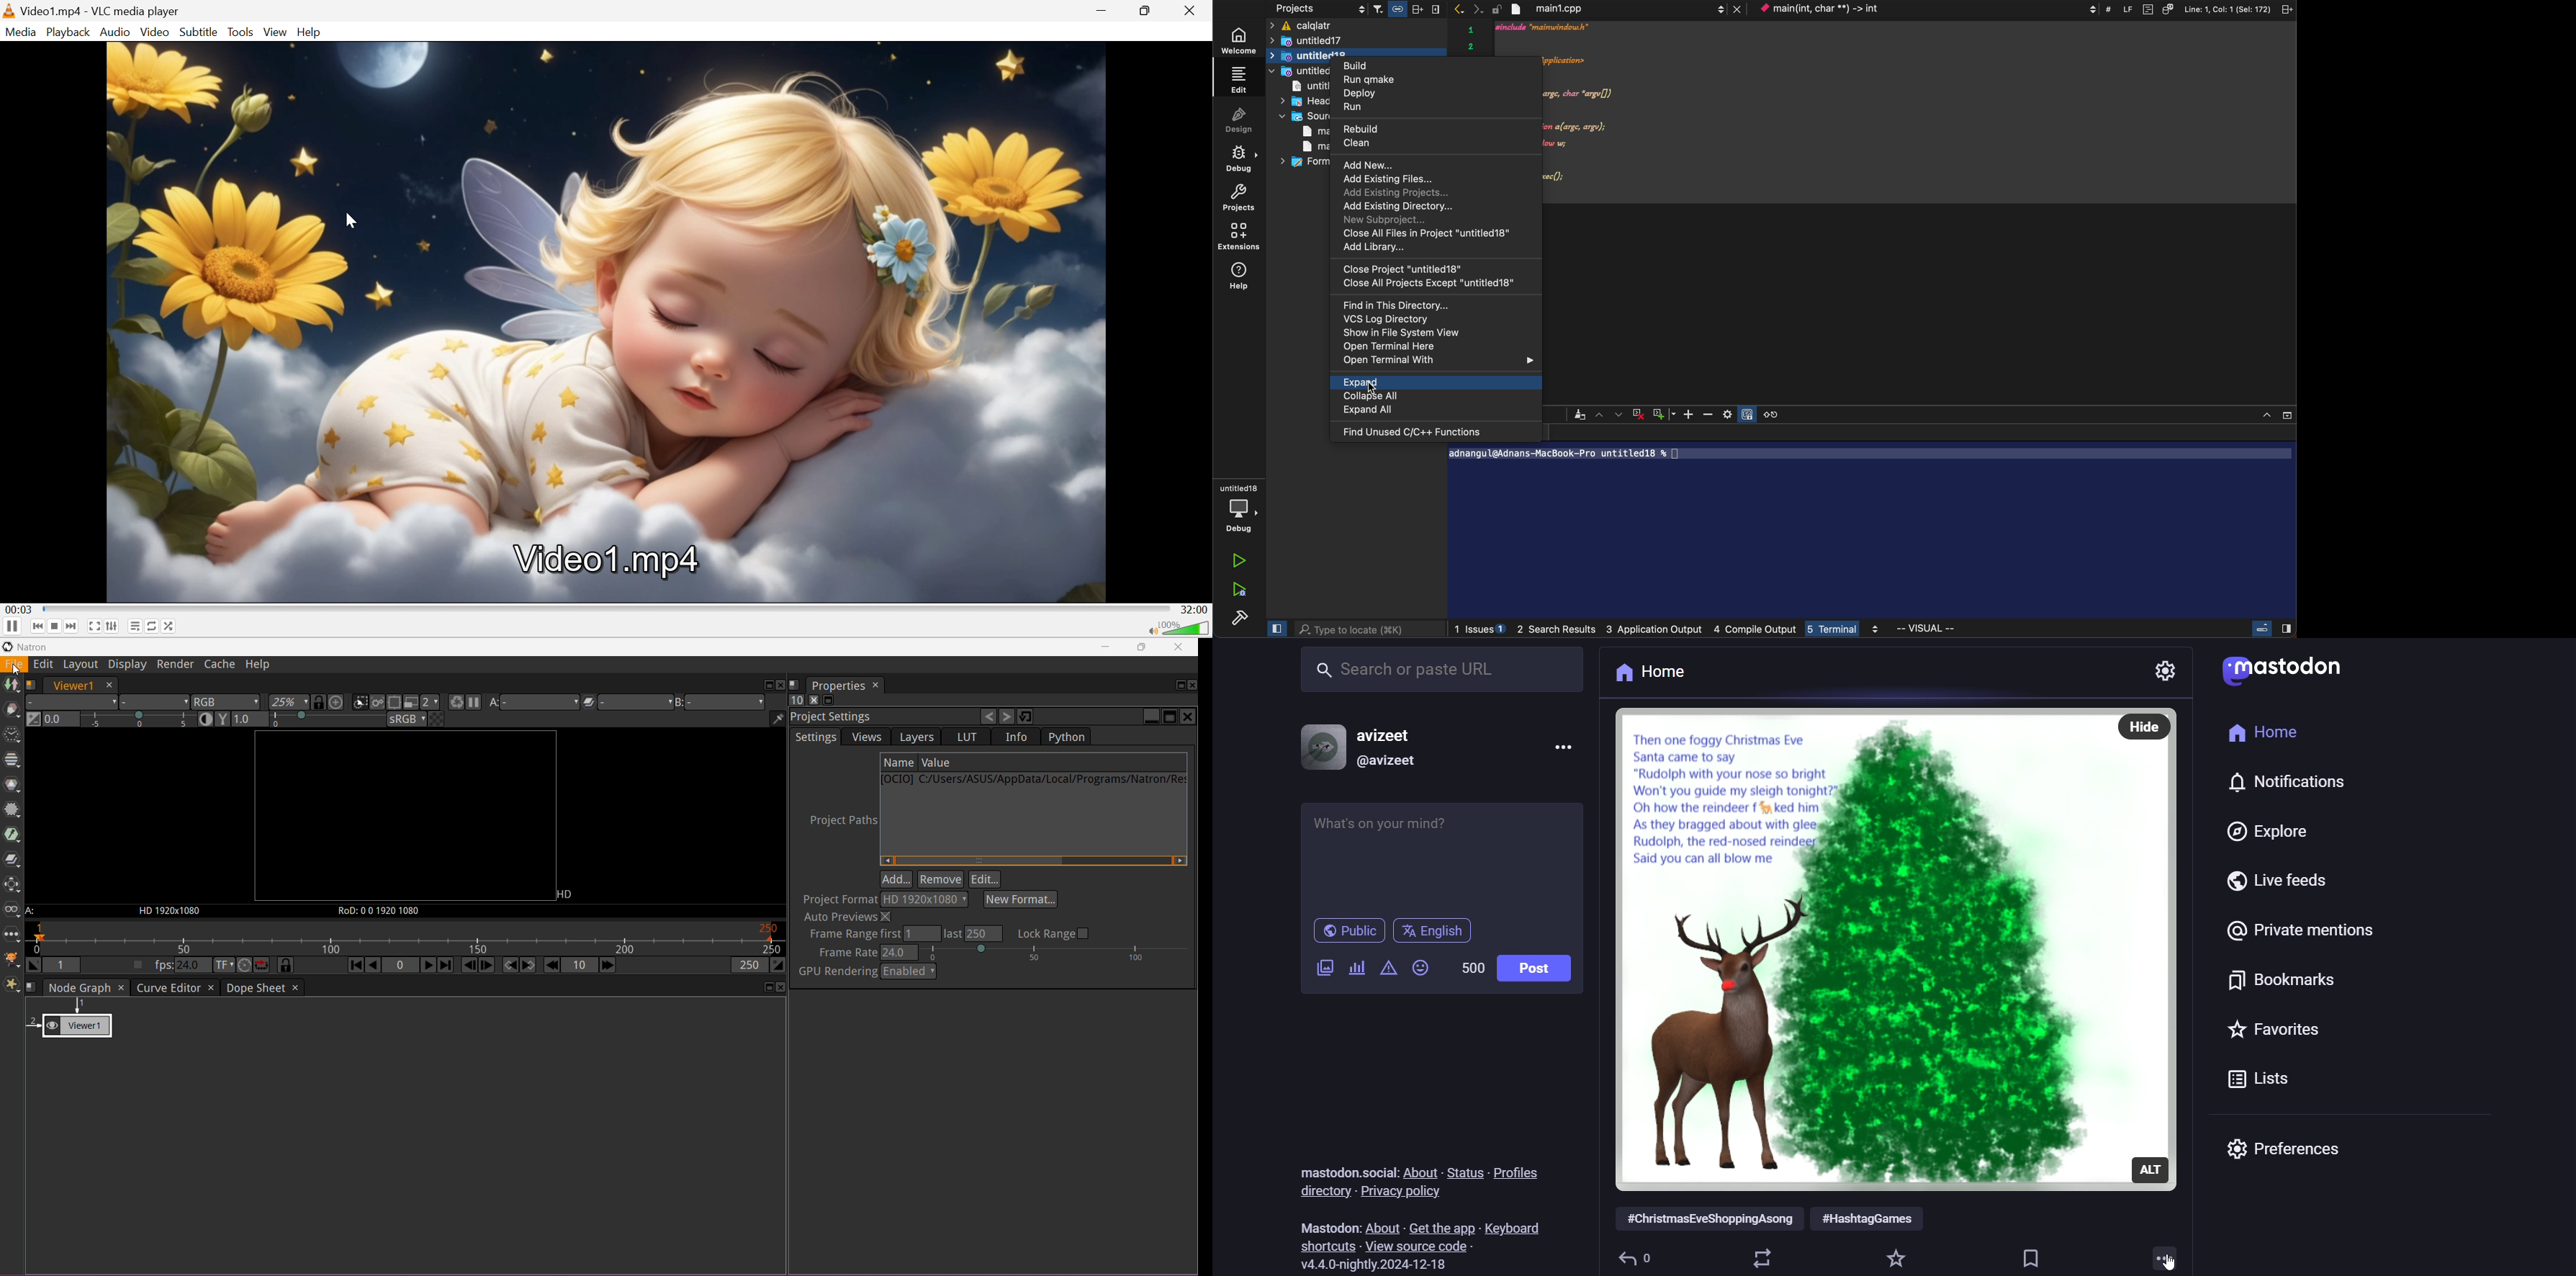 Image resolution: width=2576 pixels, height=1288 pixels. I want to click on main window .cpp, so click(1311, 145).